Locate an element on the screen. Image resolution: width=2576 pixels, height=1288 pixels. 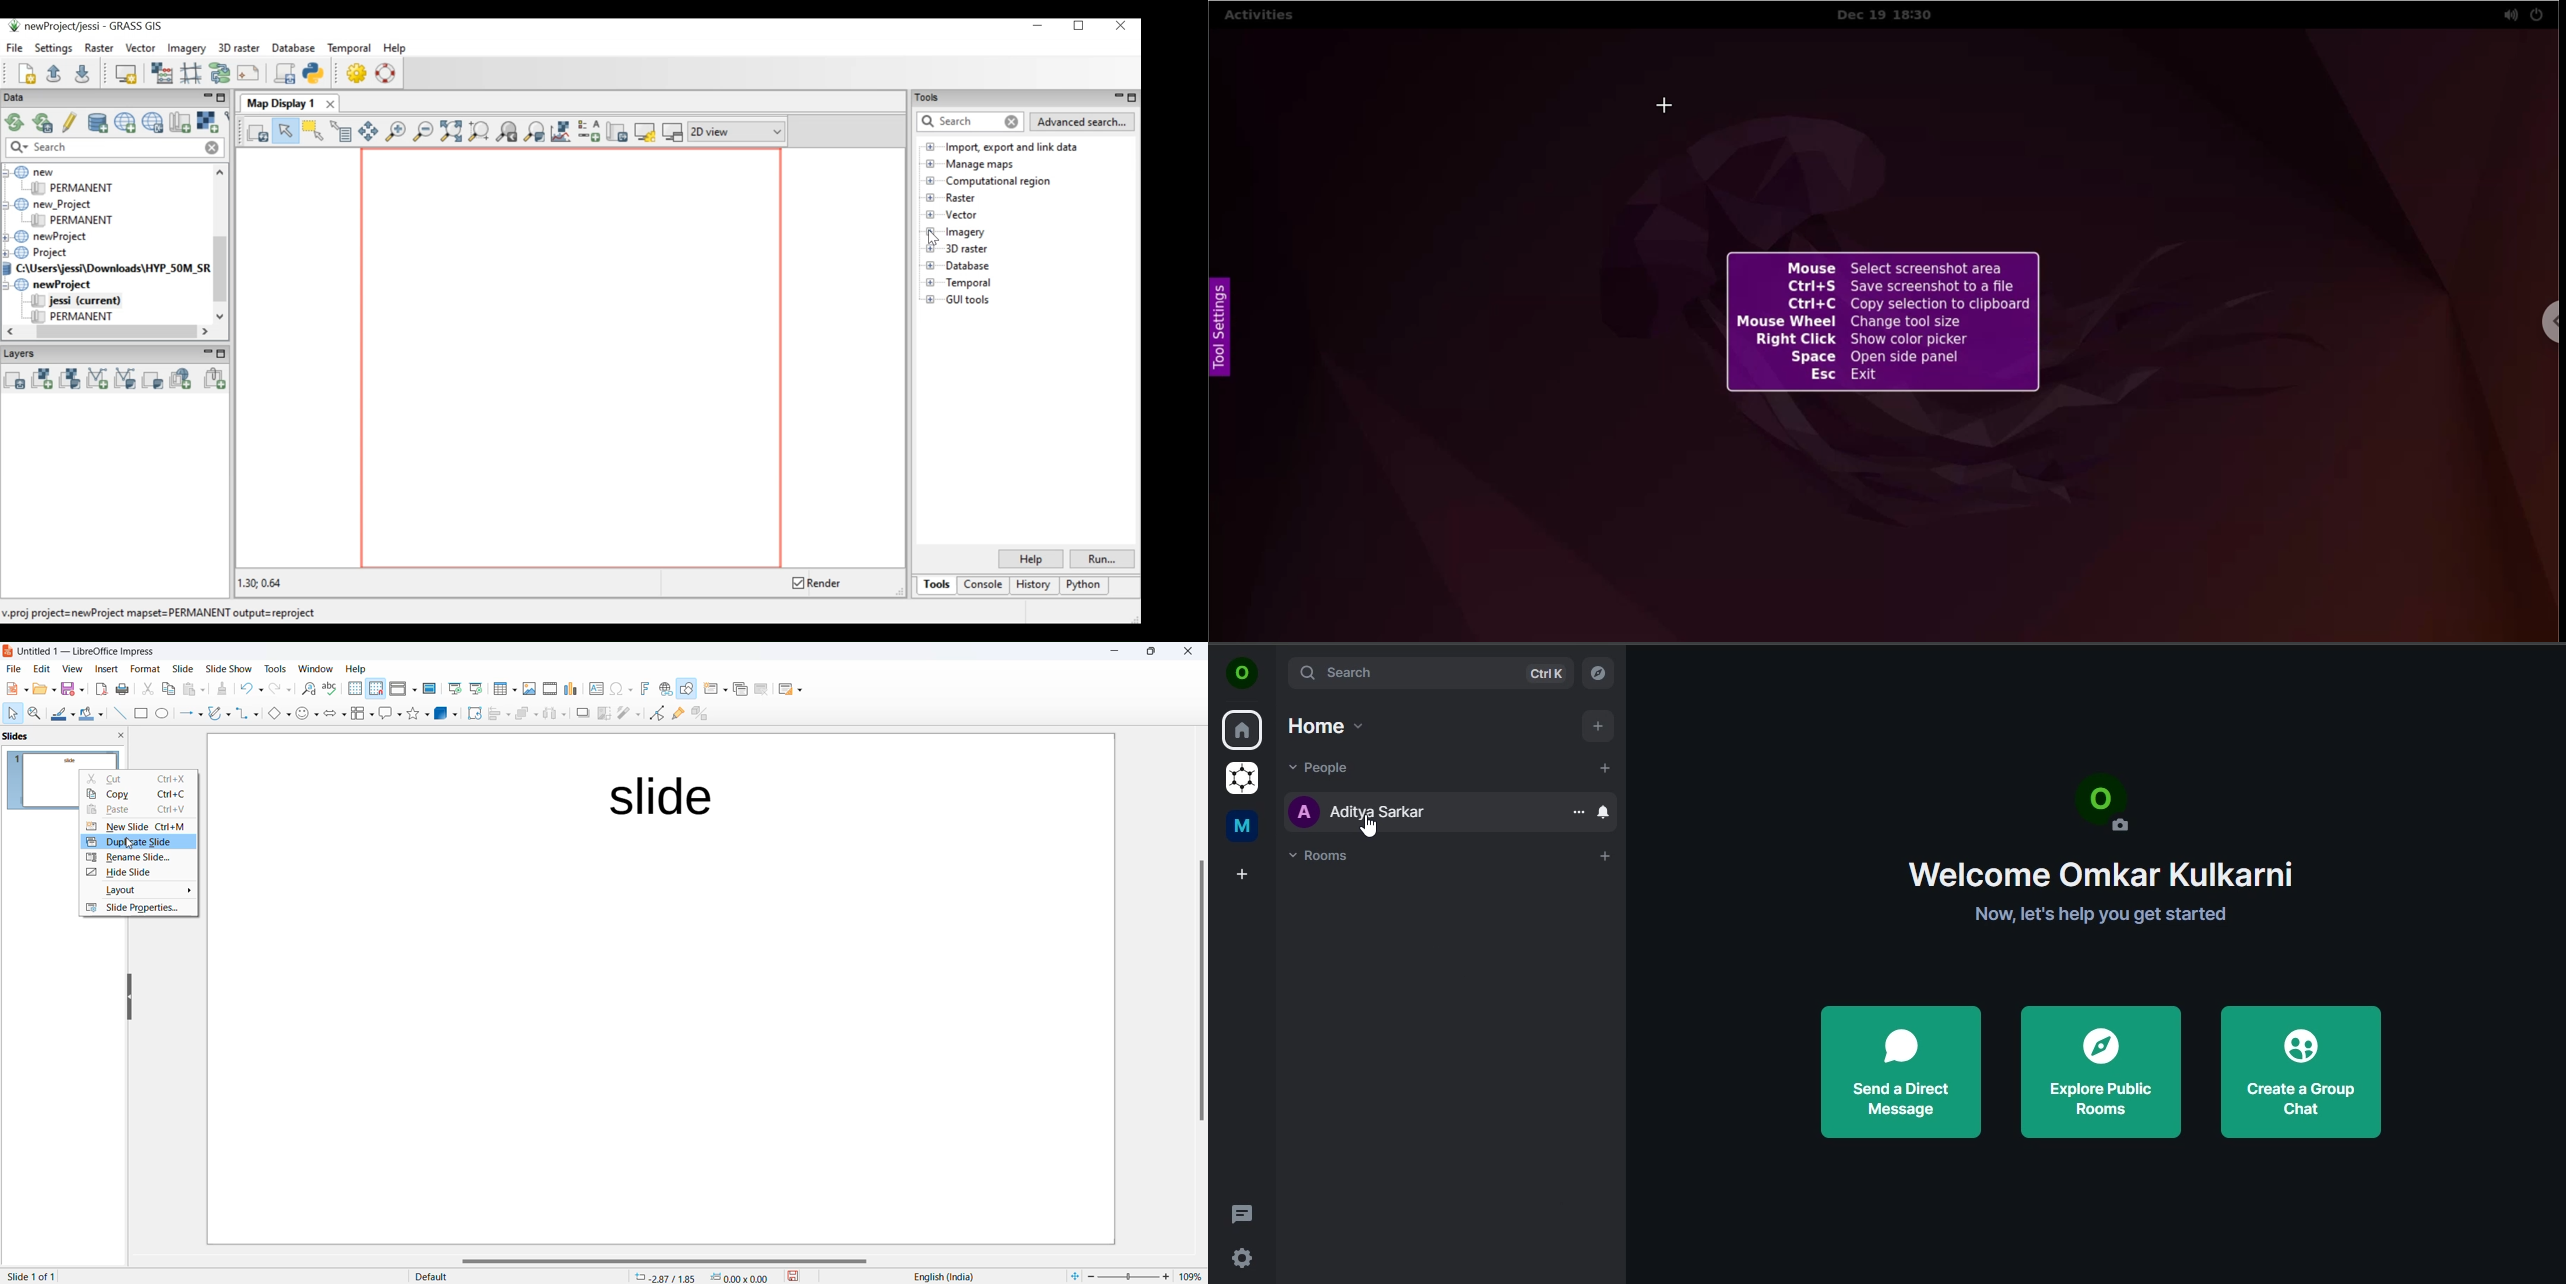
Block arrows is located at coordinates (333, 715).